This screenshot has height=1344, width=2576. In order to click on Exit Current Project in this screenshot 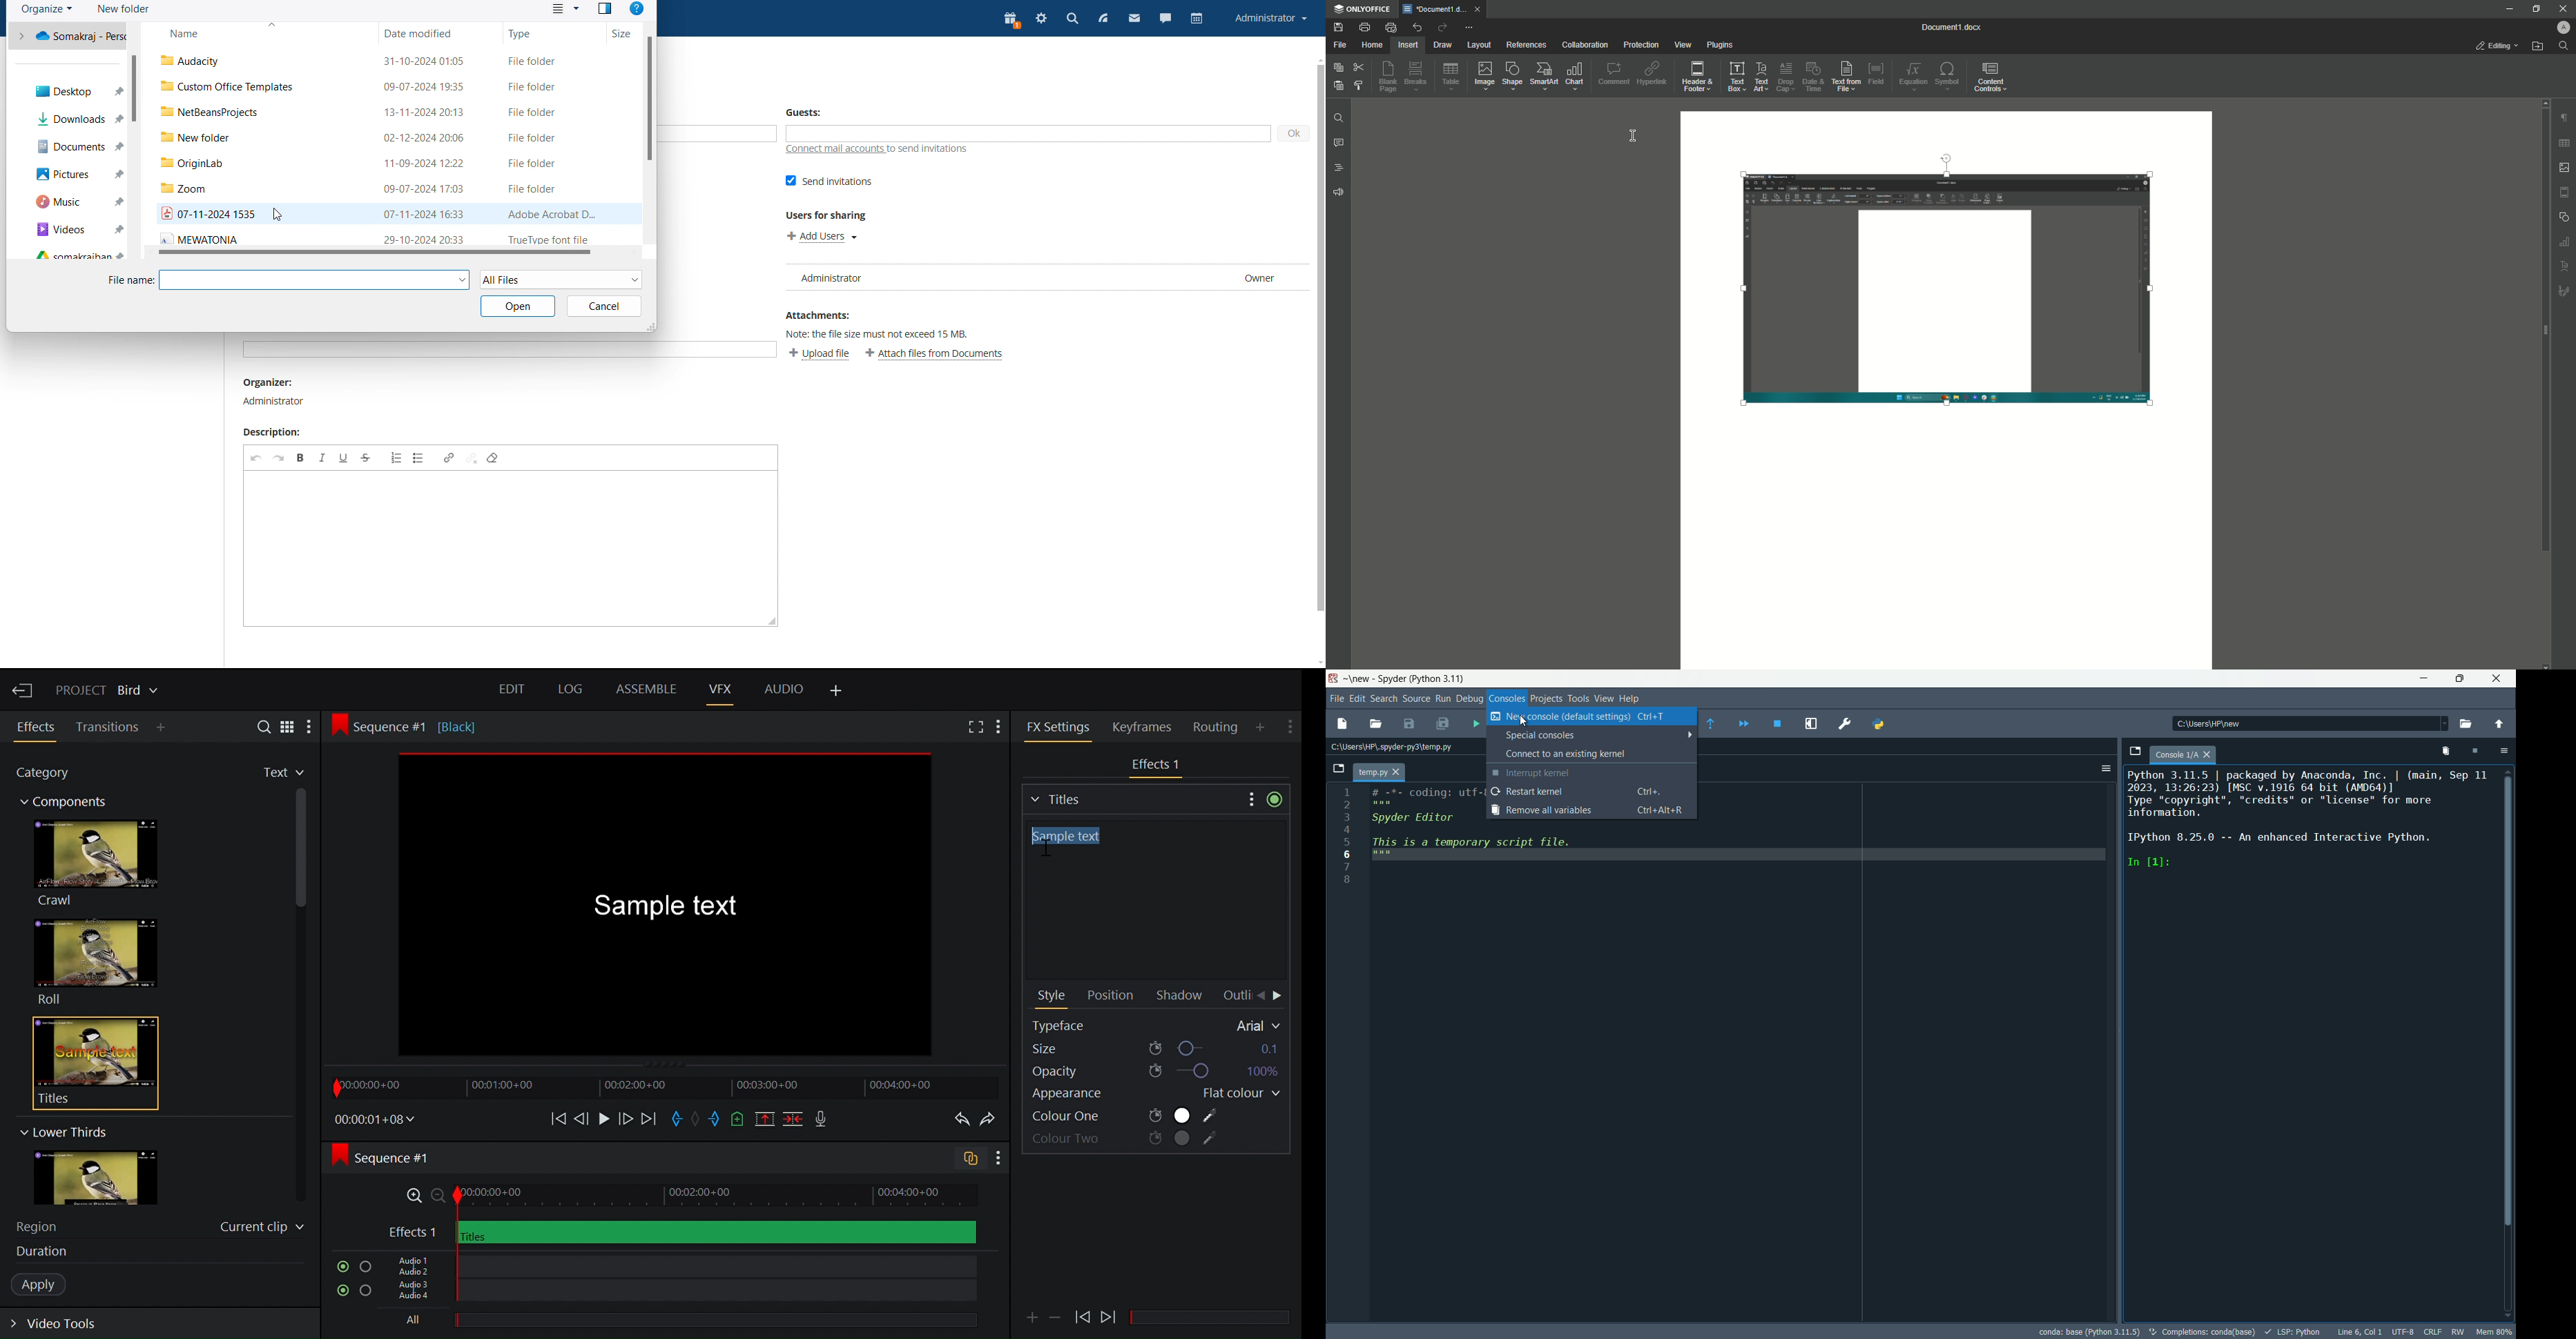, I will do `click(24, 688)`.